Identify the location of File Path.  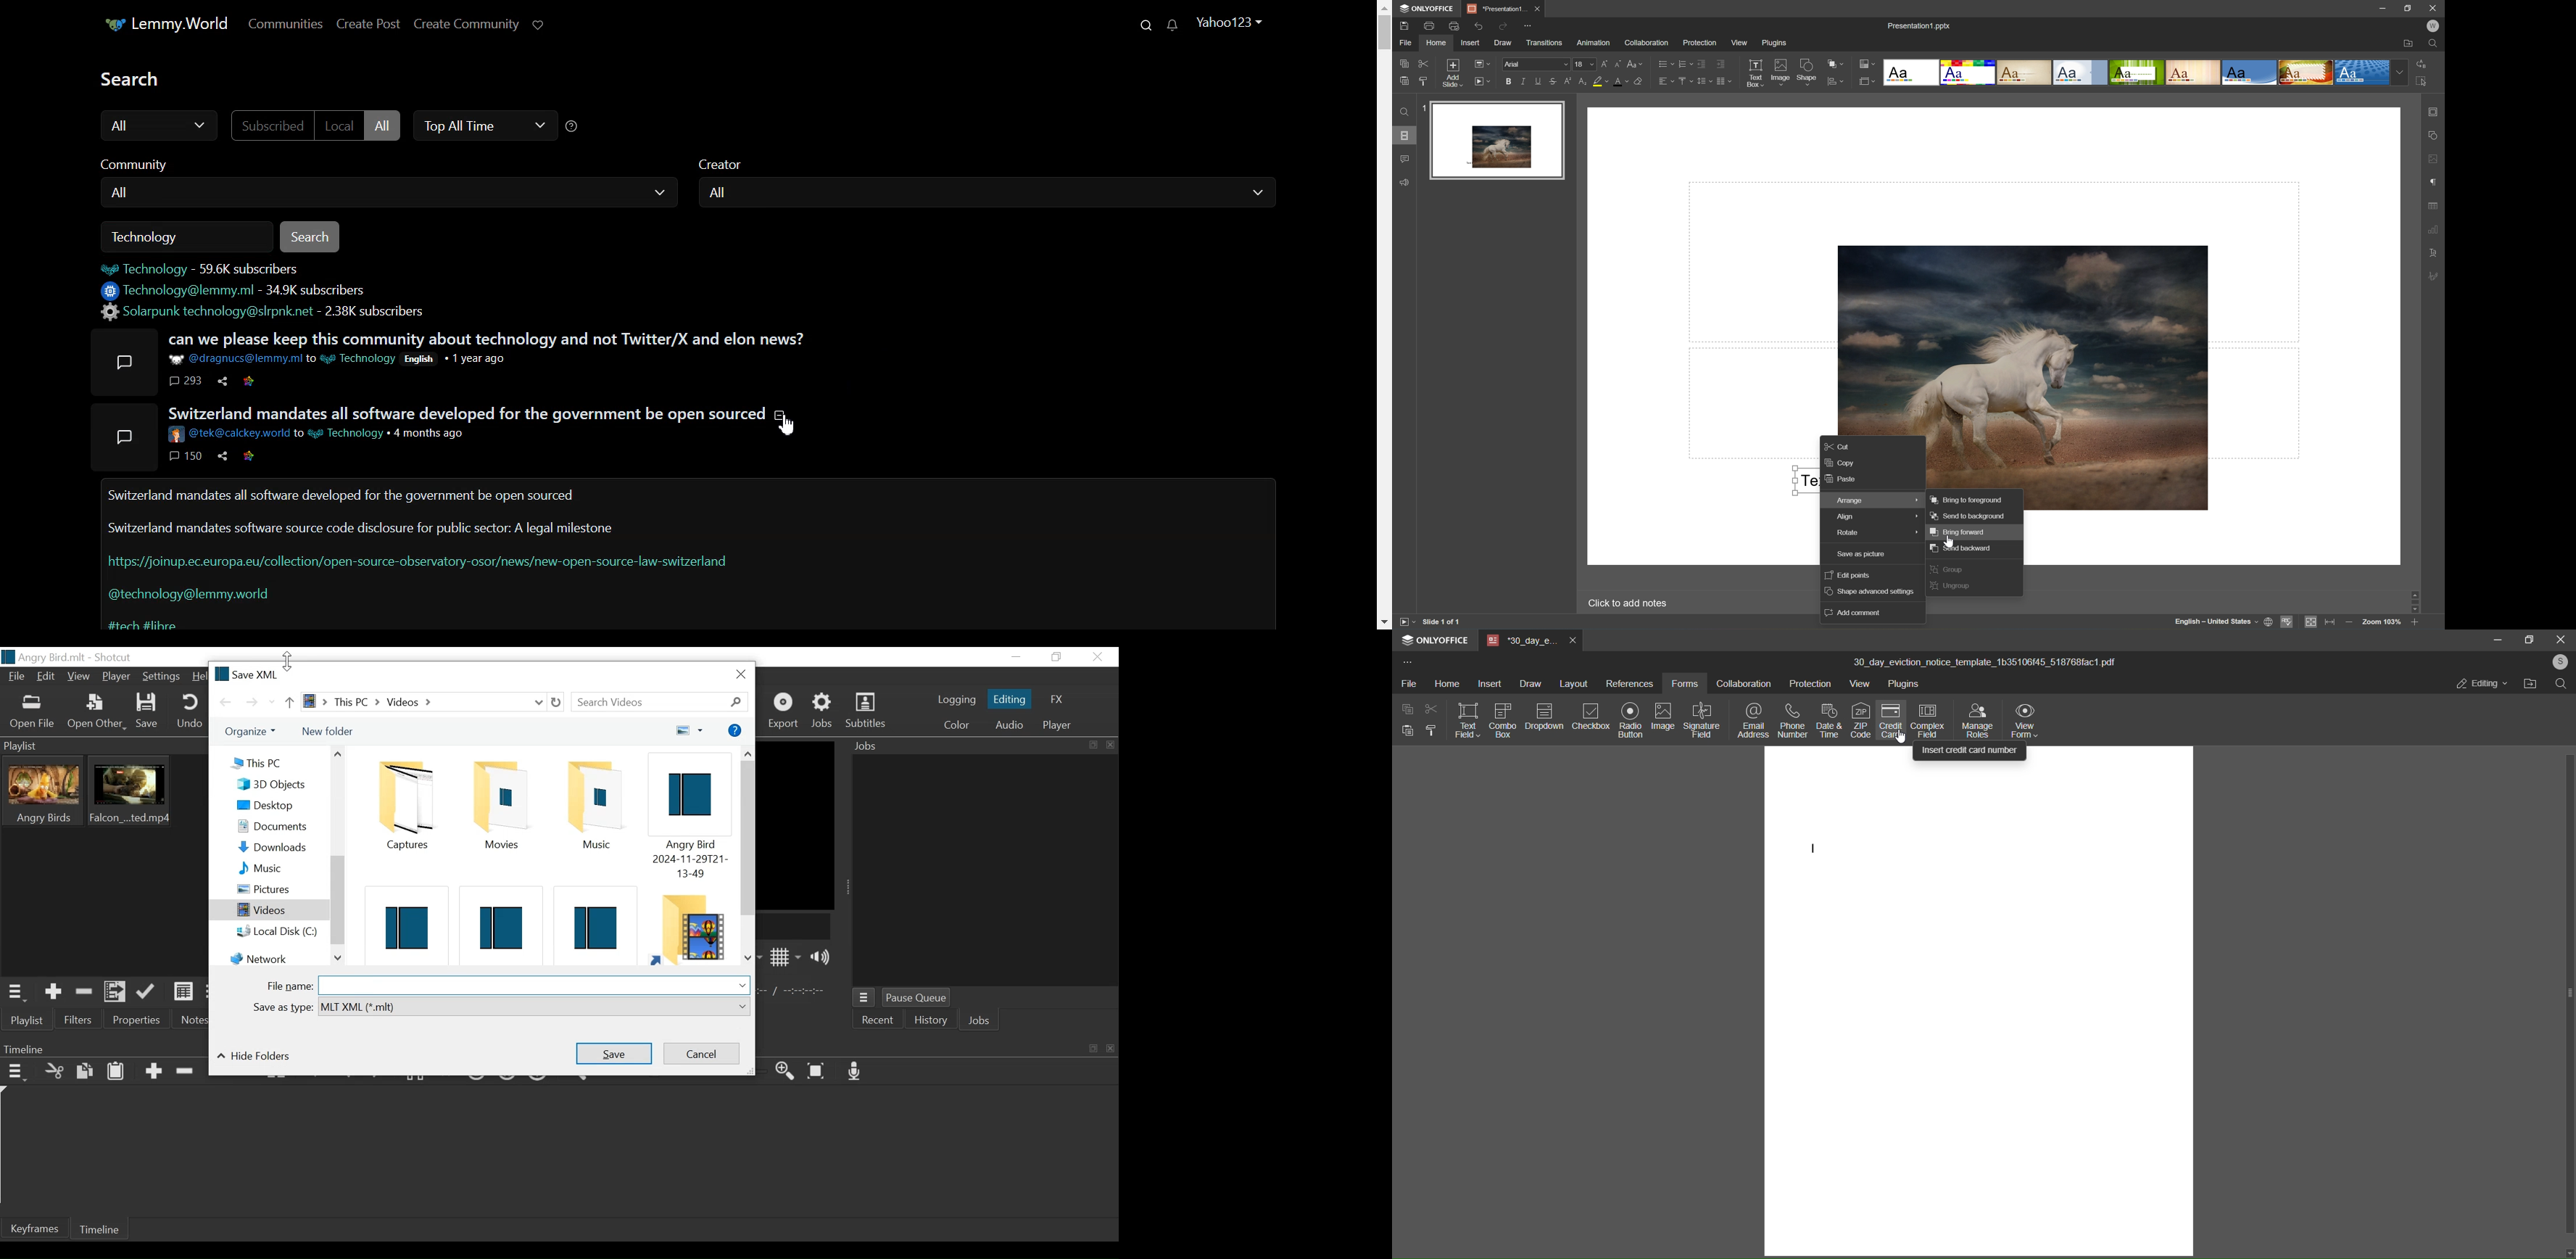
(421, 702).